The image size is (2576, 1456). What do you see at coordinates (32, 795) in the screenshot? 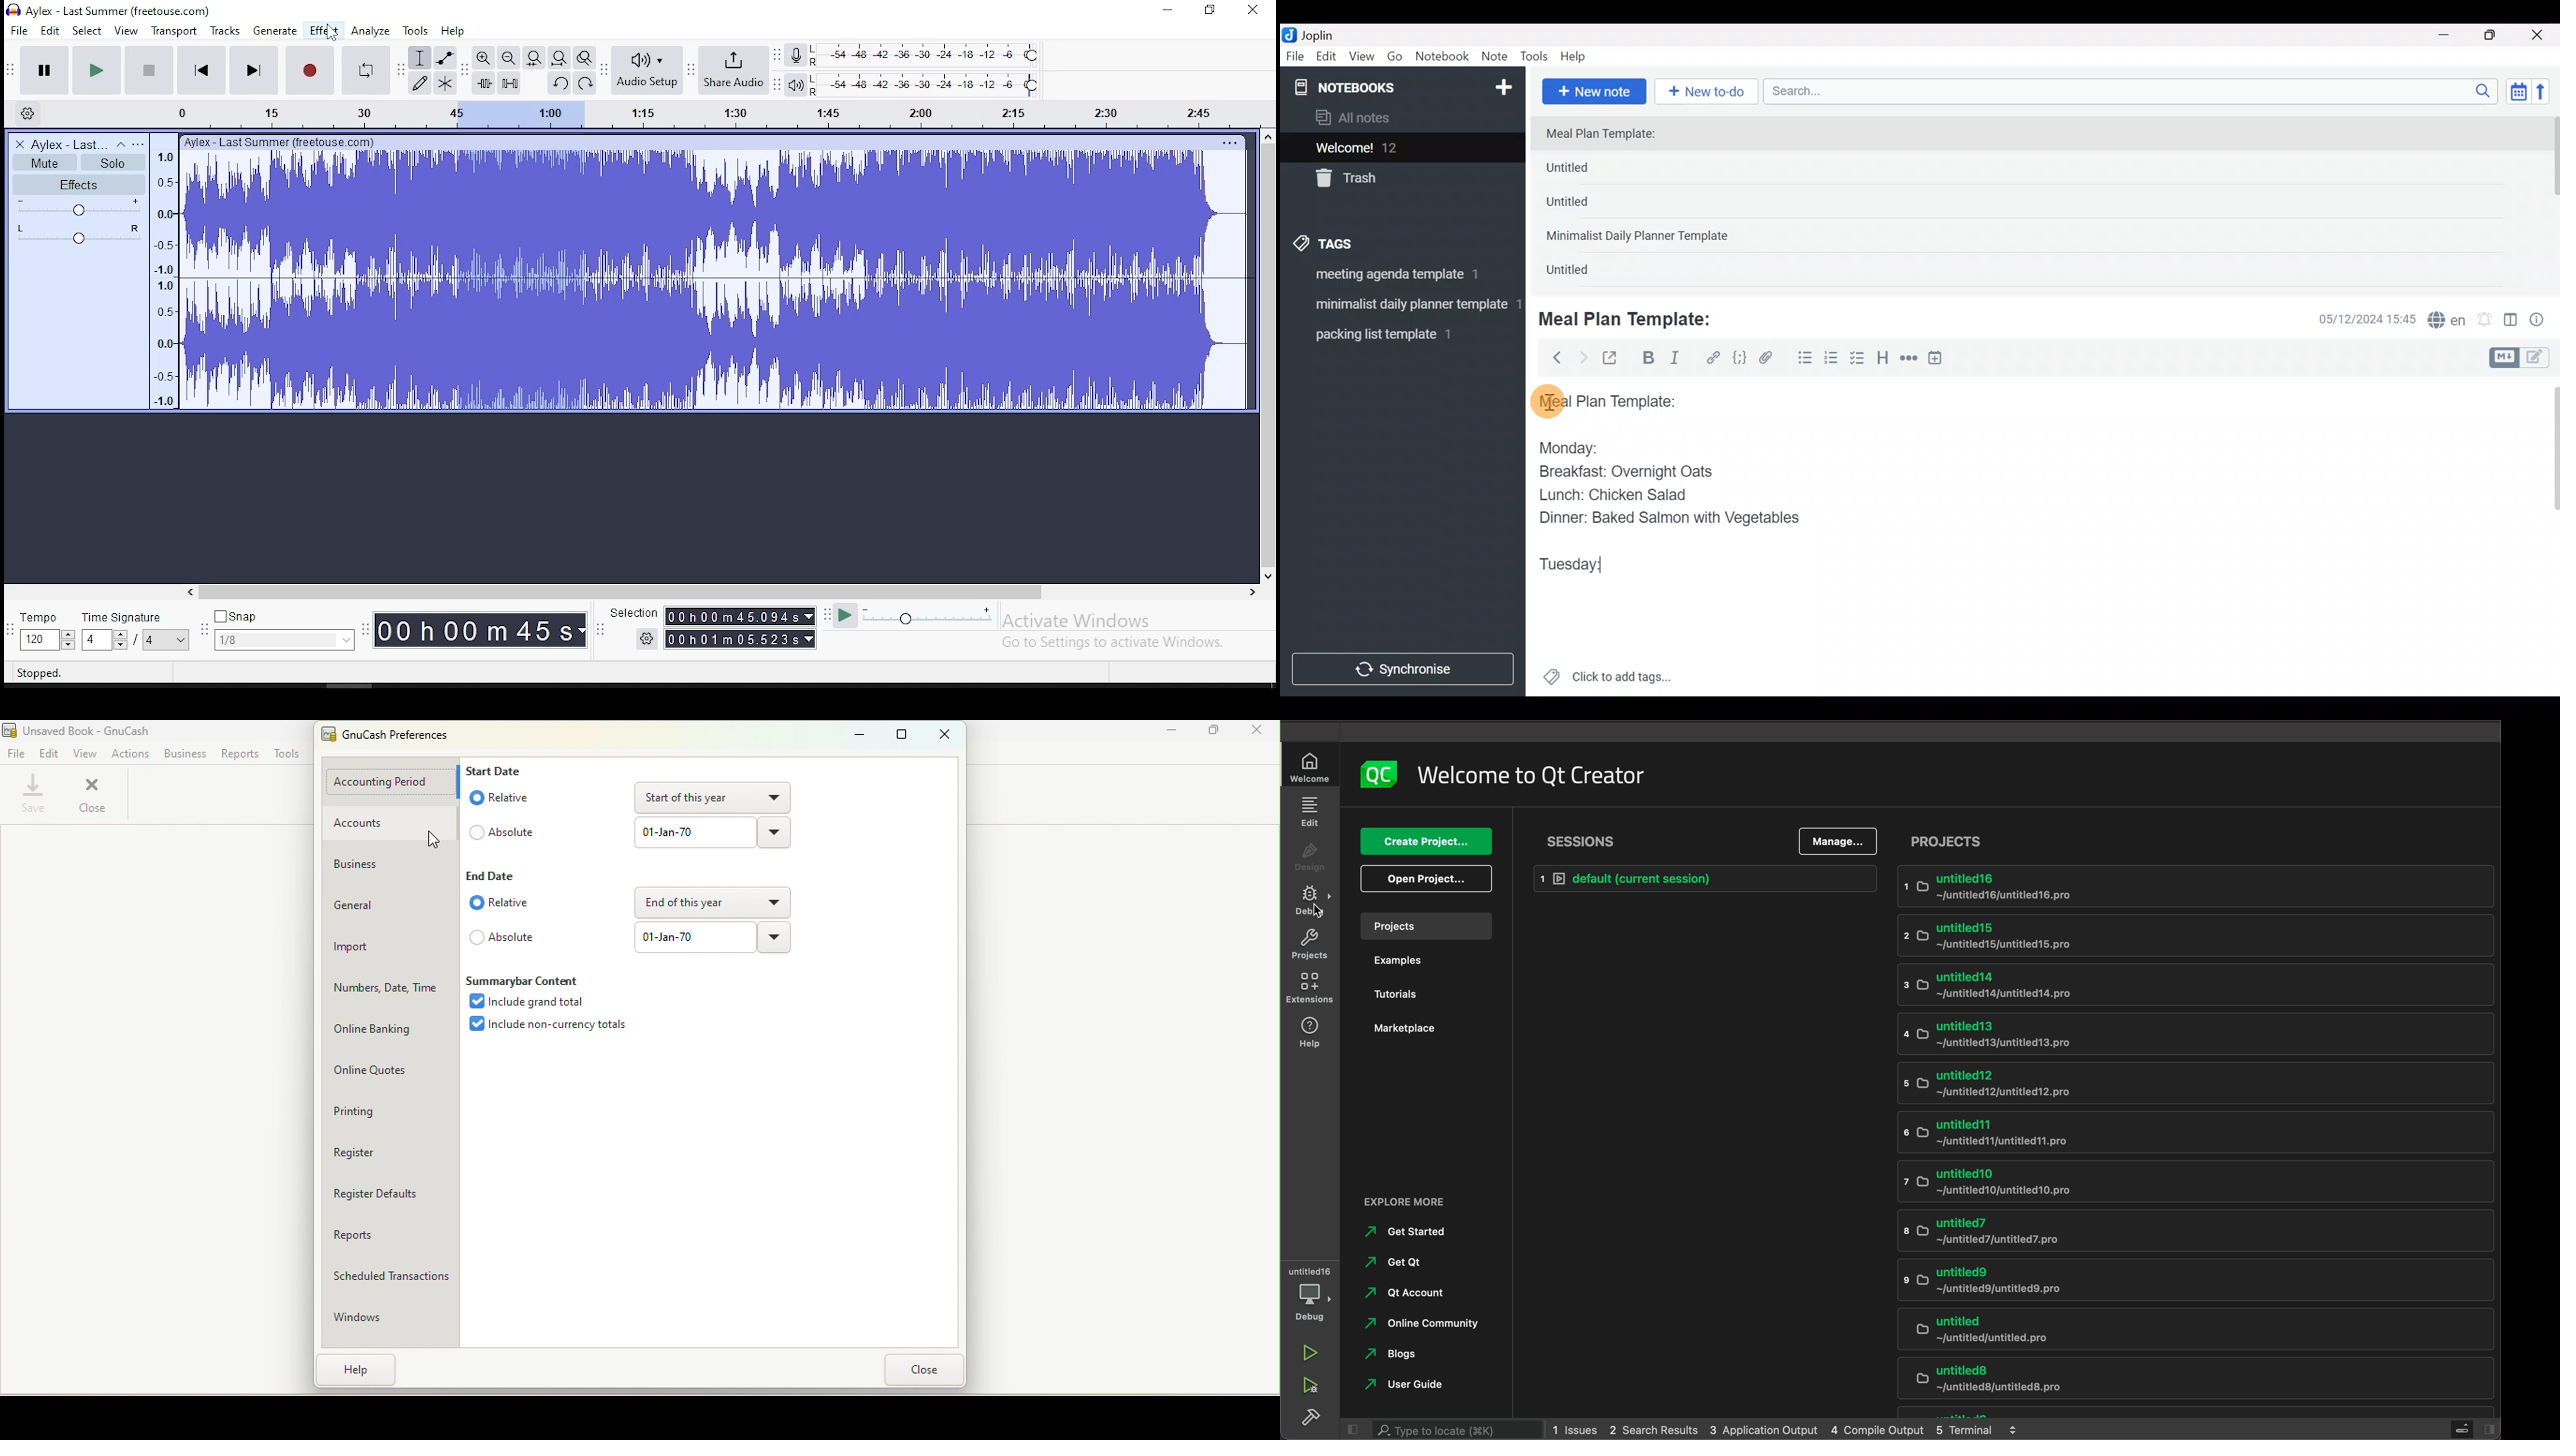
I see `Save` at bounding box center [32, 795].